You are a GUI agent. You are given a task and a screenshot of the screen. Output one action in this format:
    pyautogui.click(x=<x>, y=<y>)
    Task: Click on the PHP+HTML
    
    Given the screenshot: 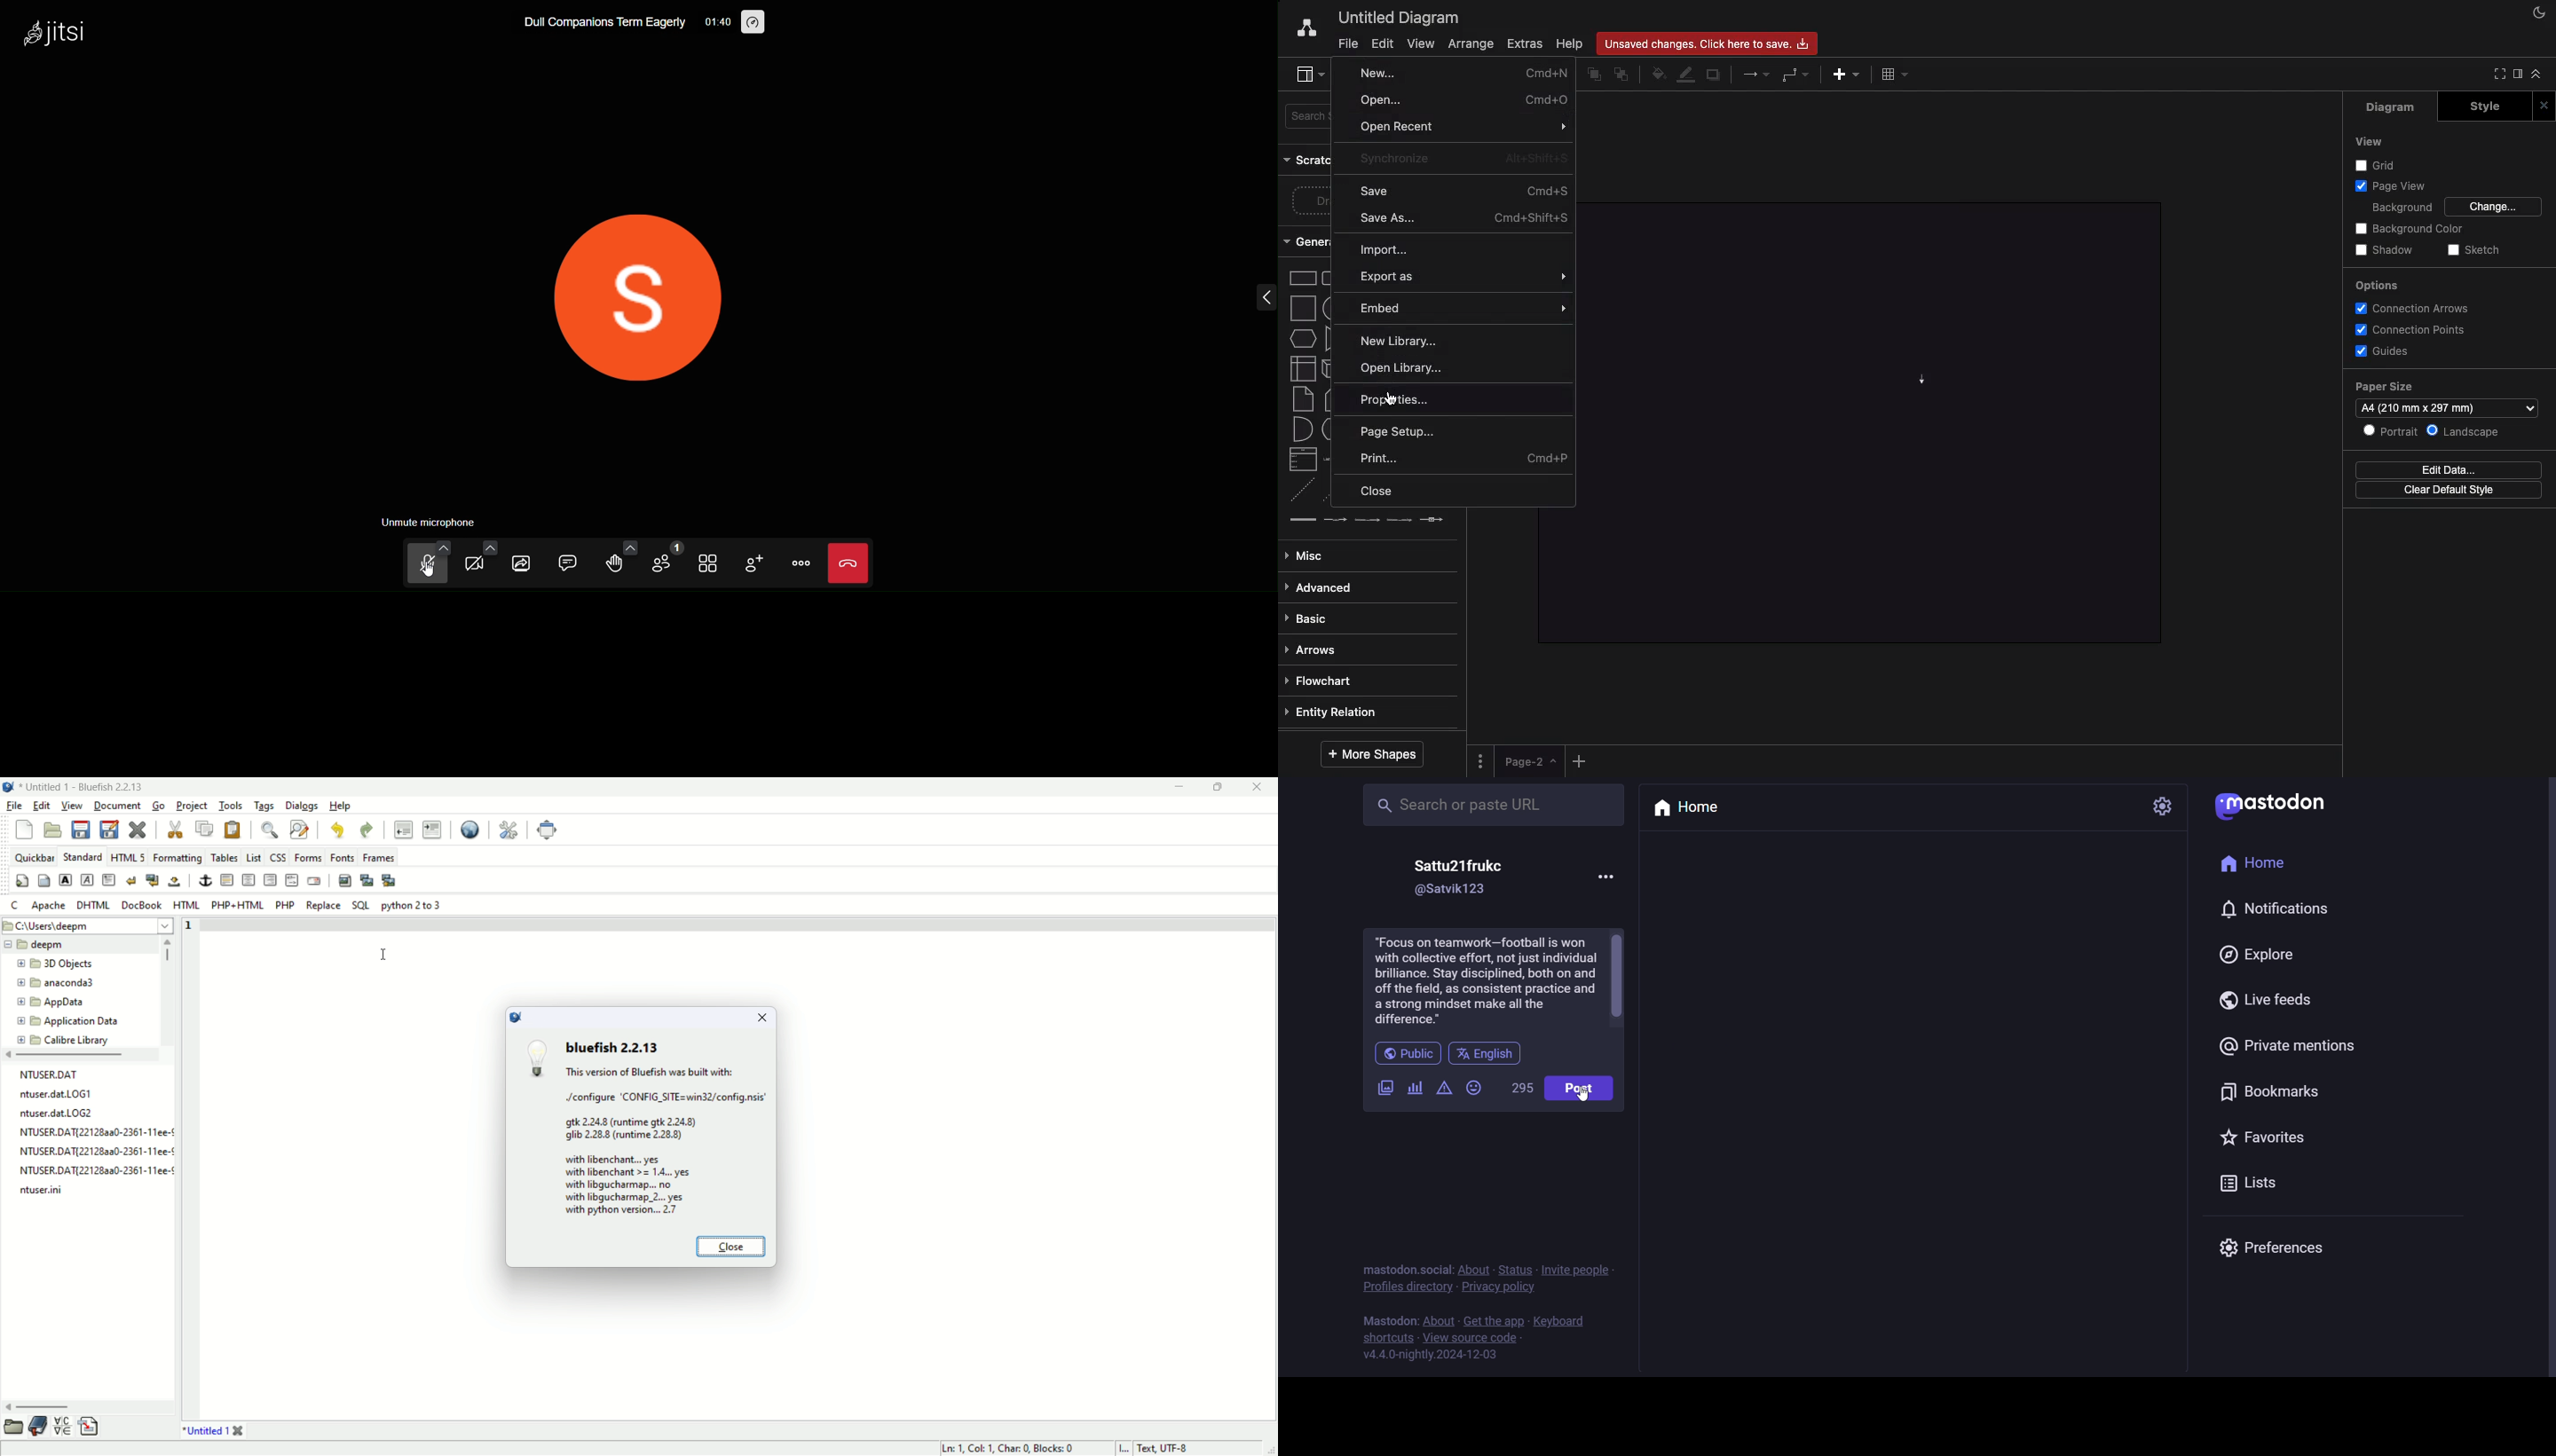 What is the action you would take?
    pyautogui.click(x=237, y=905)
    